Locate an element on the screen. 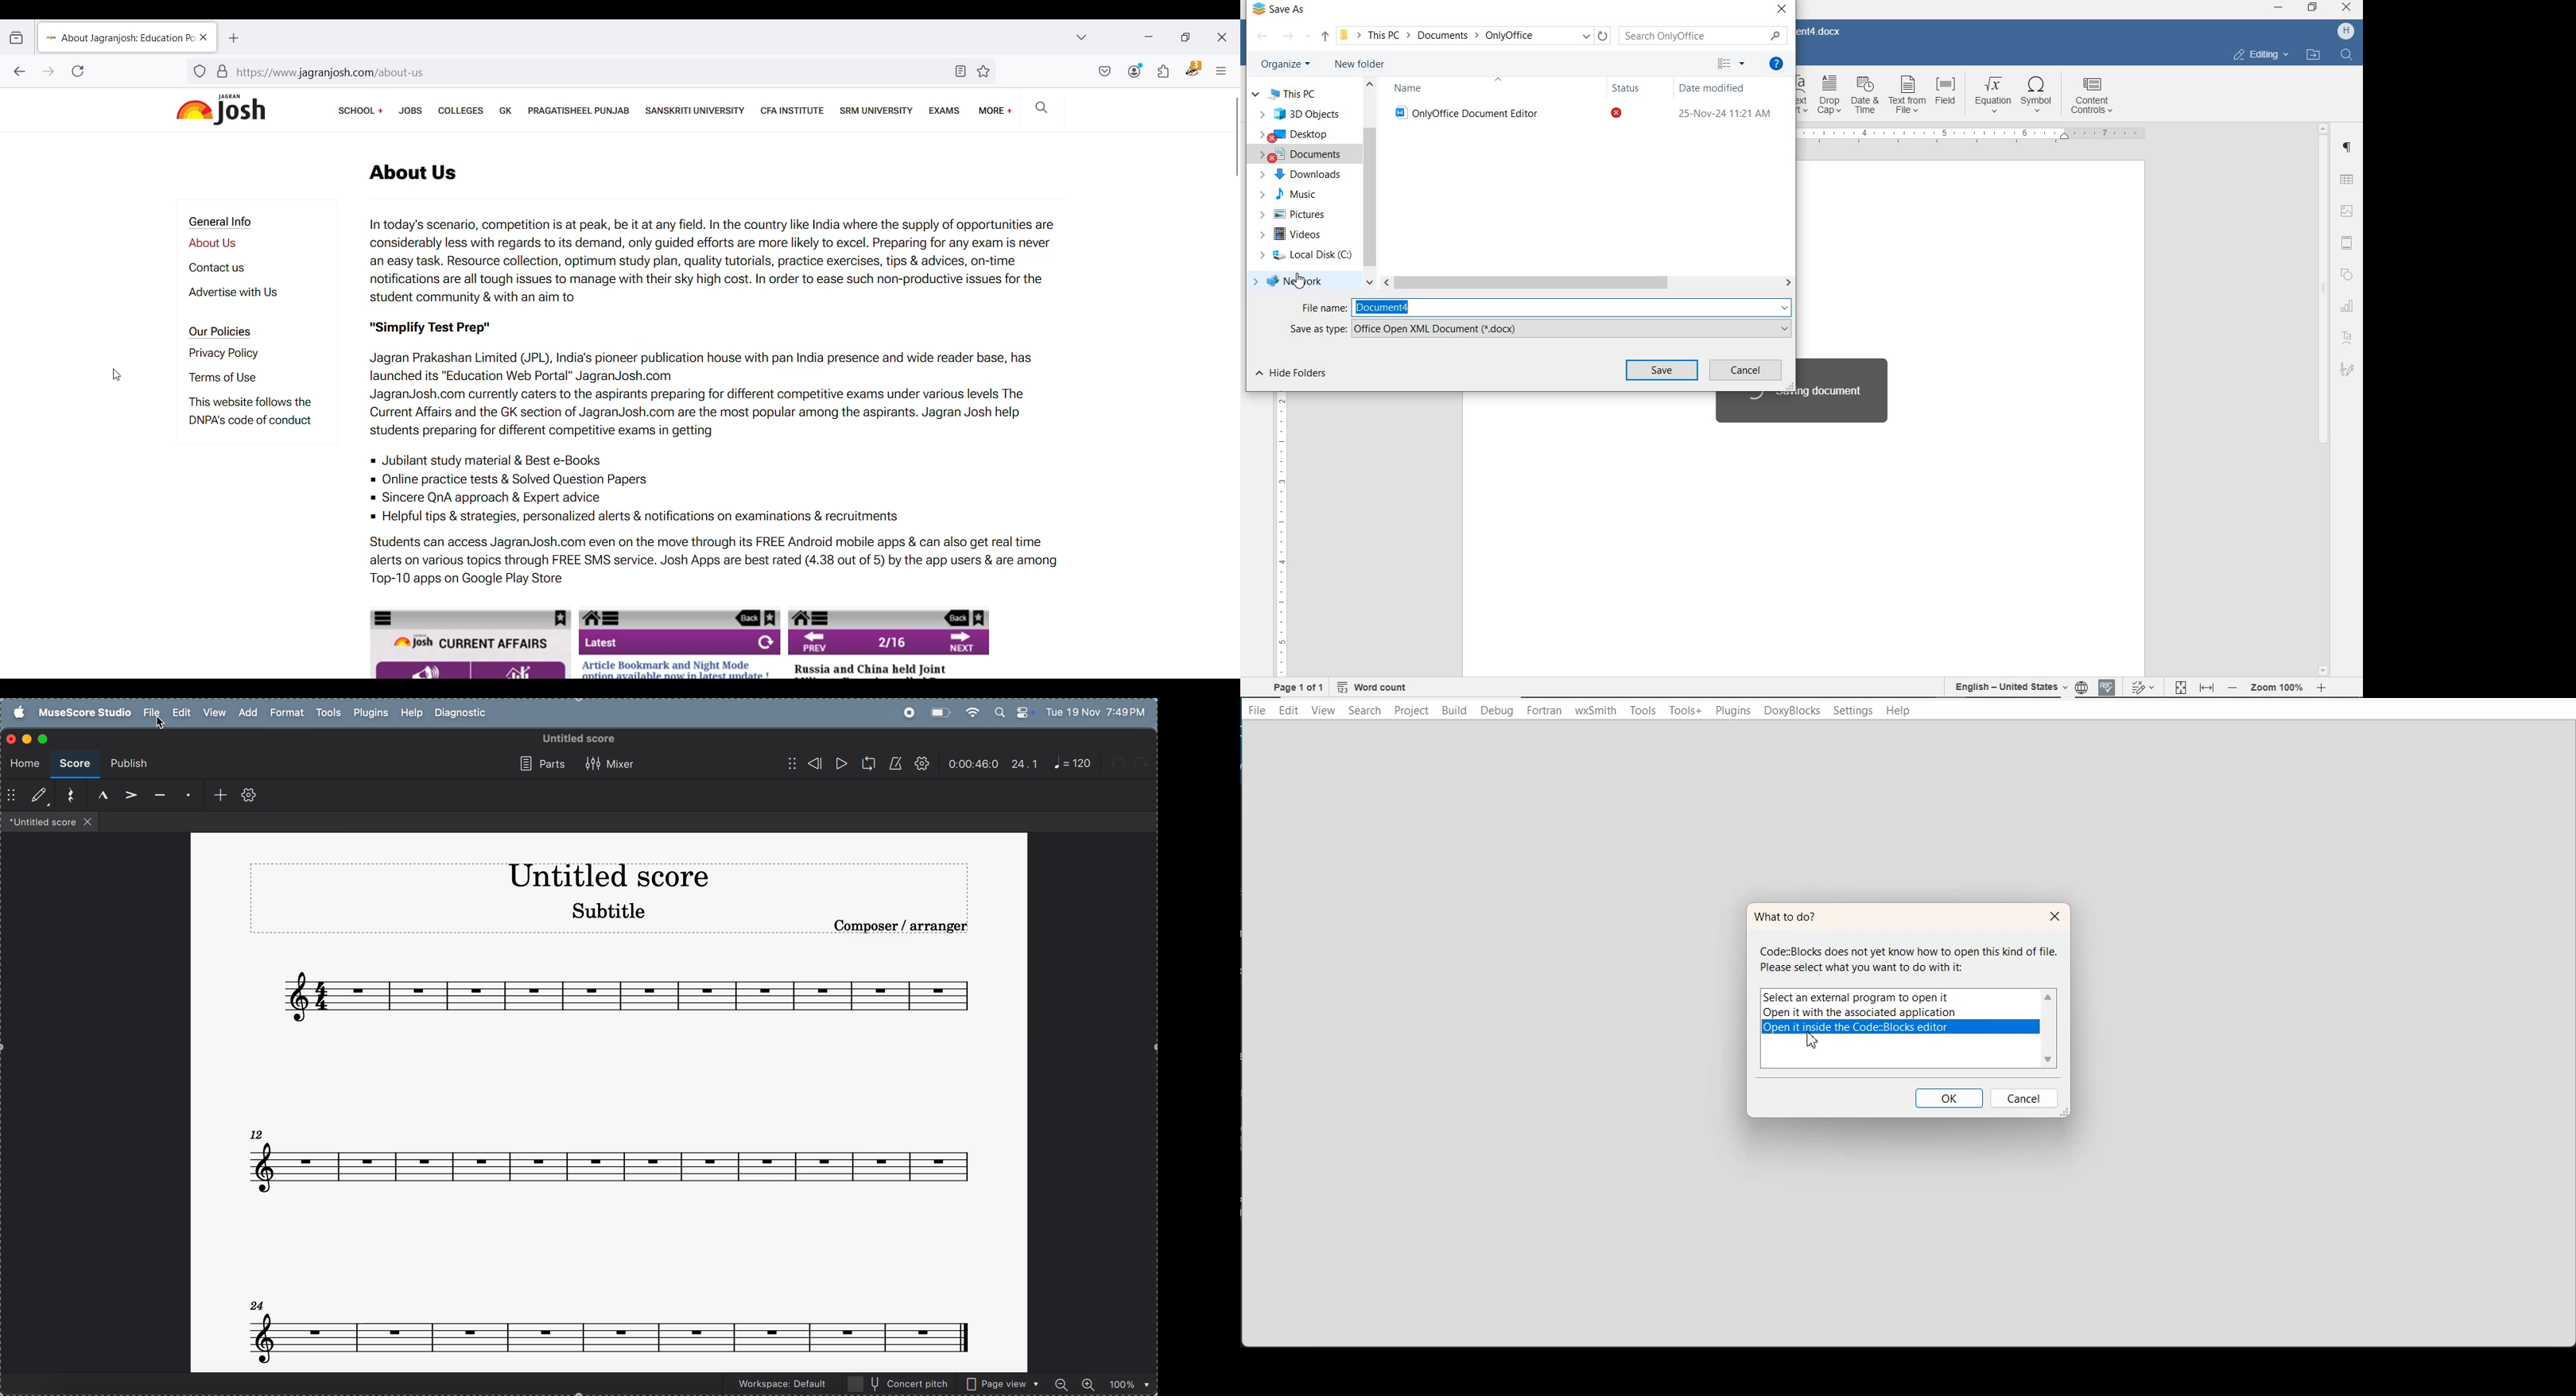 The image size is (2576, 1400). Header and Footer is located at coordinates (2350, 246).